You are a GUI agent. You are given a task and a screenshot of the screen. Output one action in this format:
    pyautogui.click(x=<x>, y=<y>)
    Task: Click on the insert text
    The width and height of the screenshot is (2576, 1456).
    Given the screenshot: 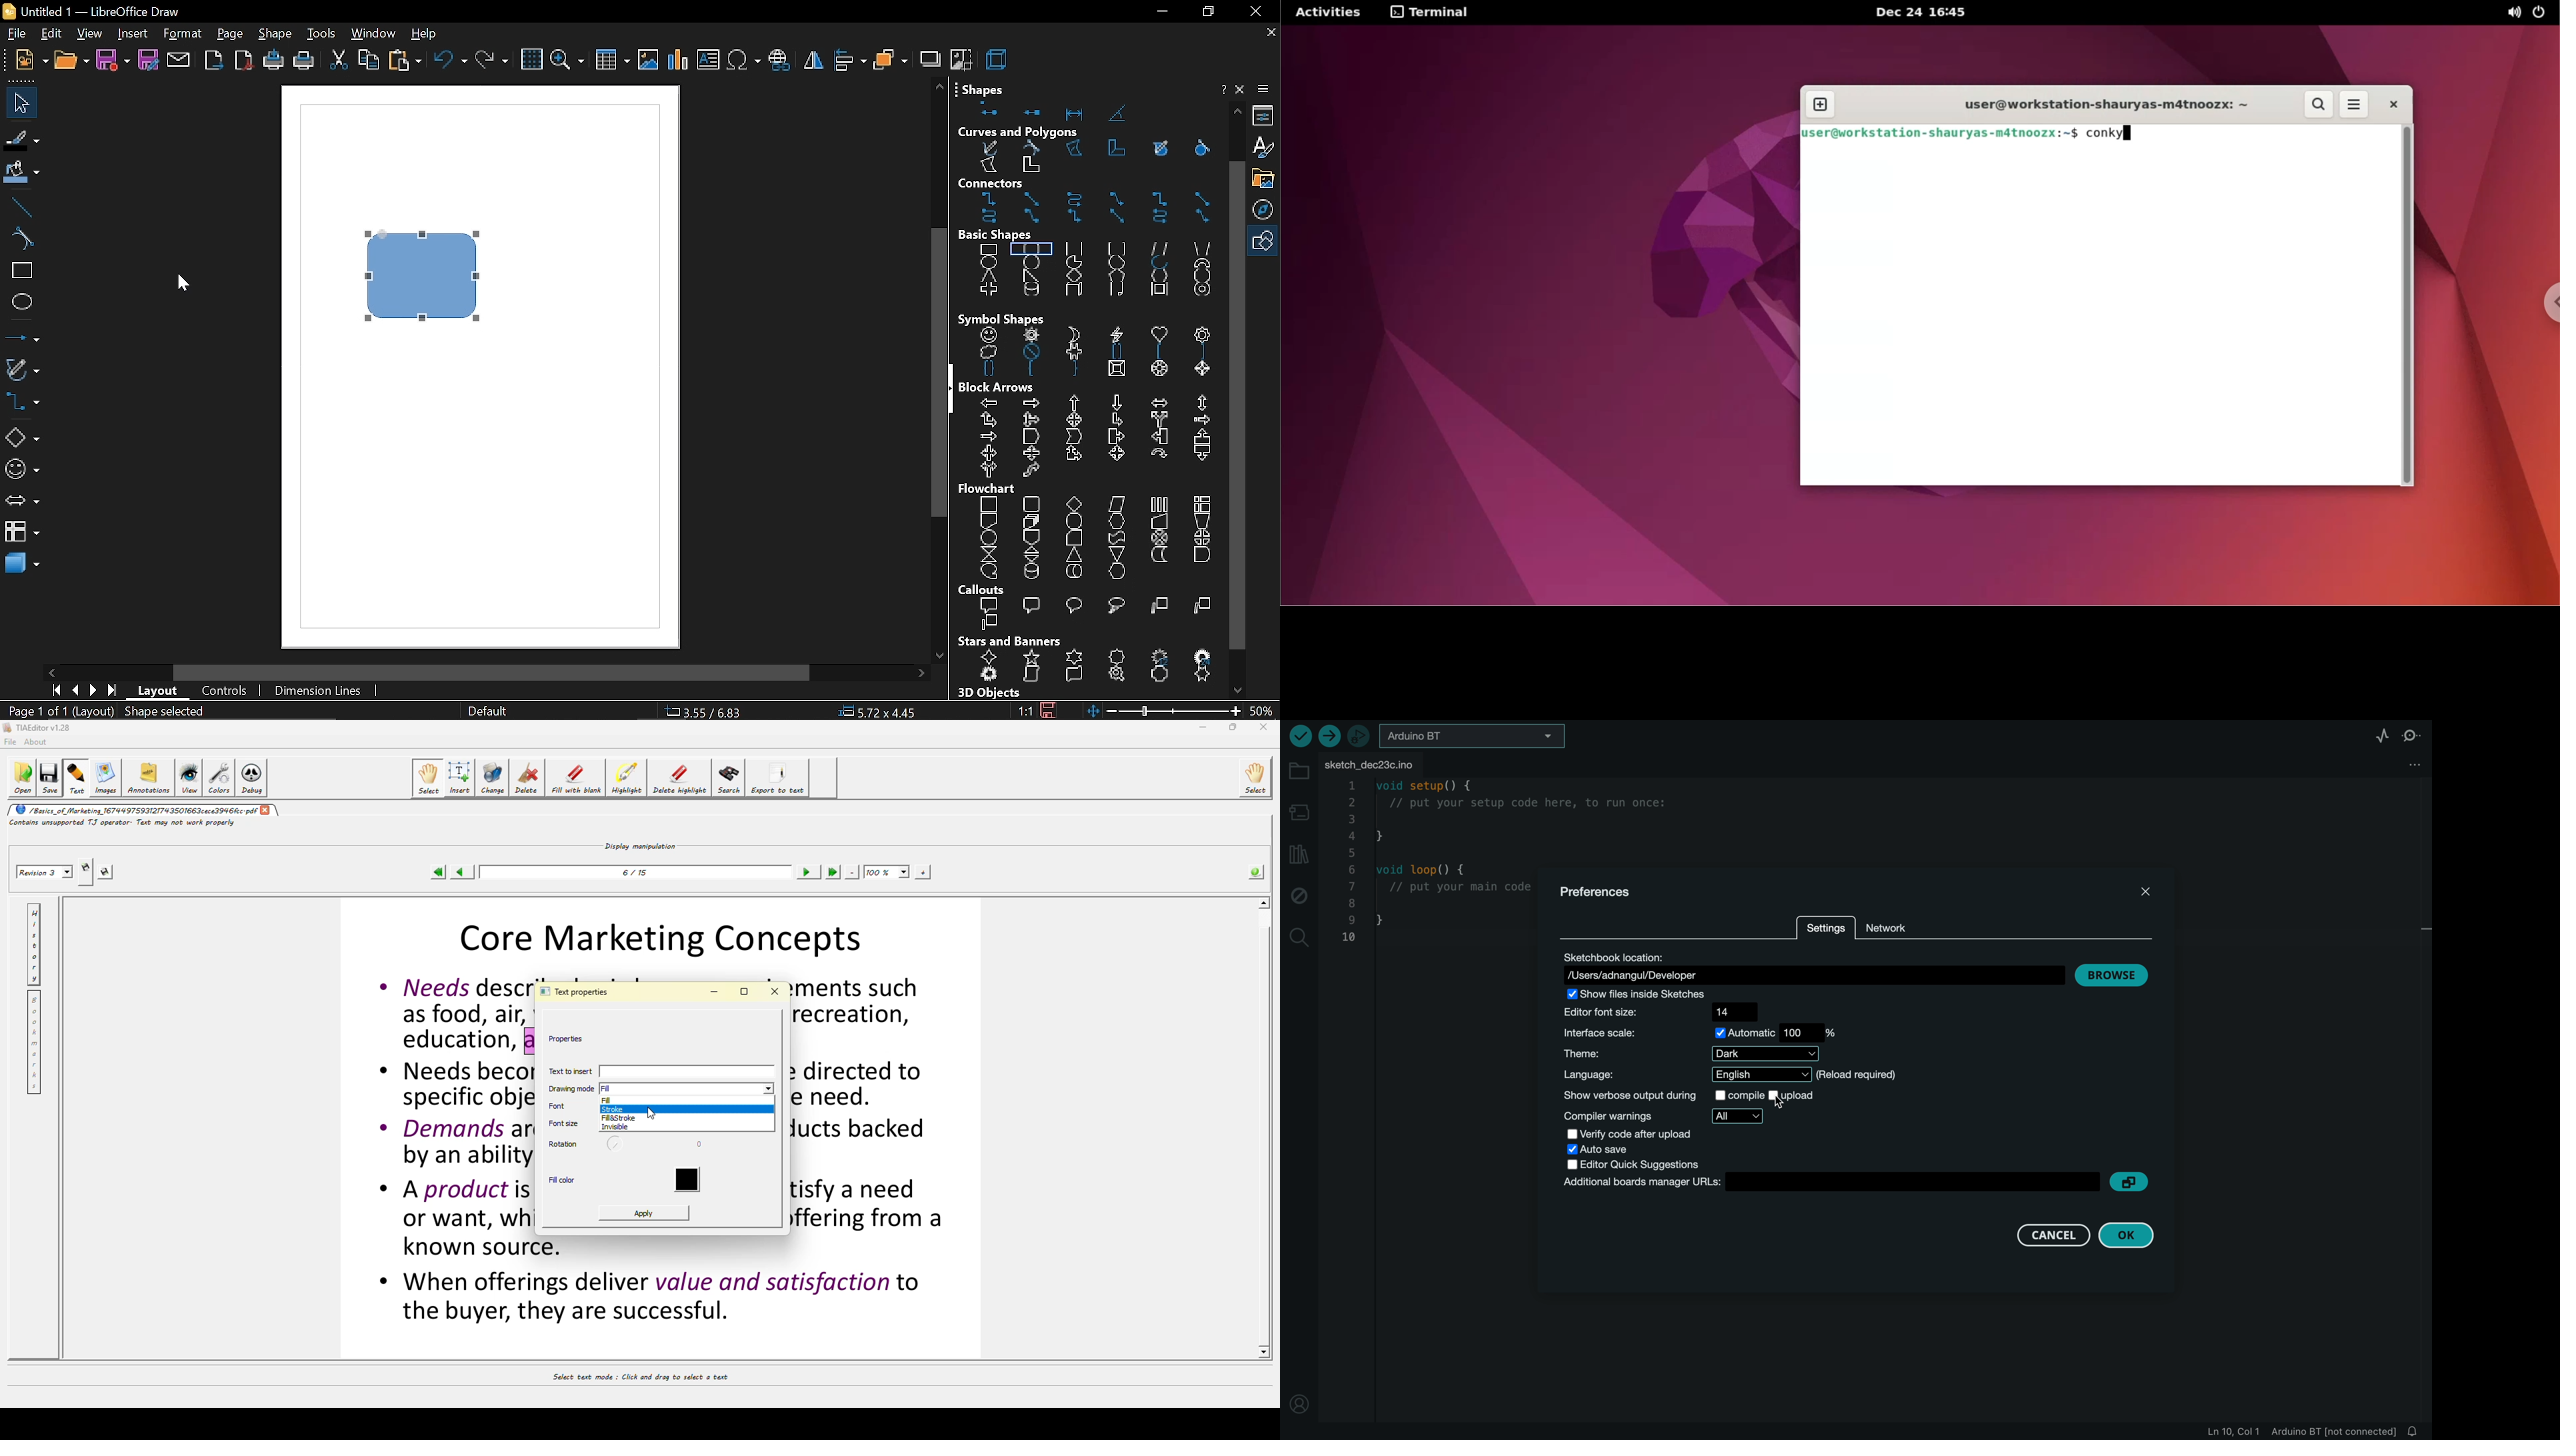 What is the action you would take?
    pyautogui.click(x=708, y=61)
    